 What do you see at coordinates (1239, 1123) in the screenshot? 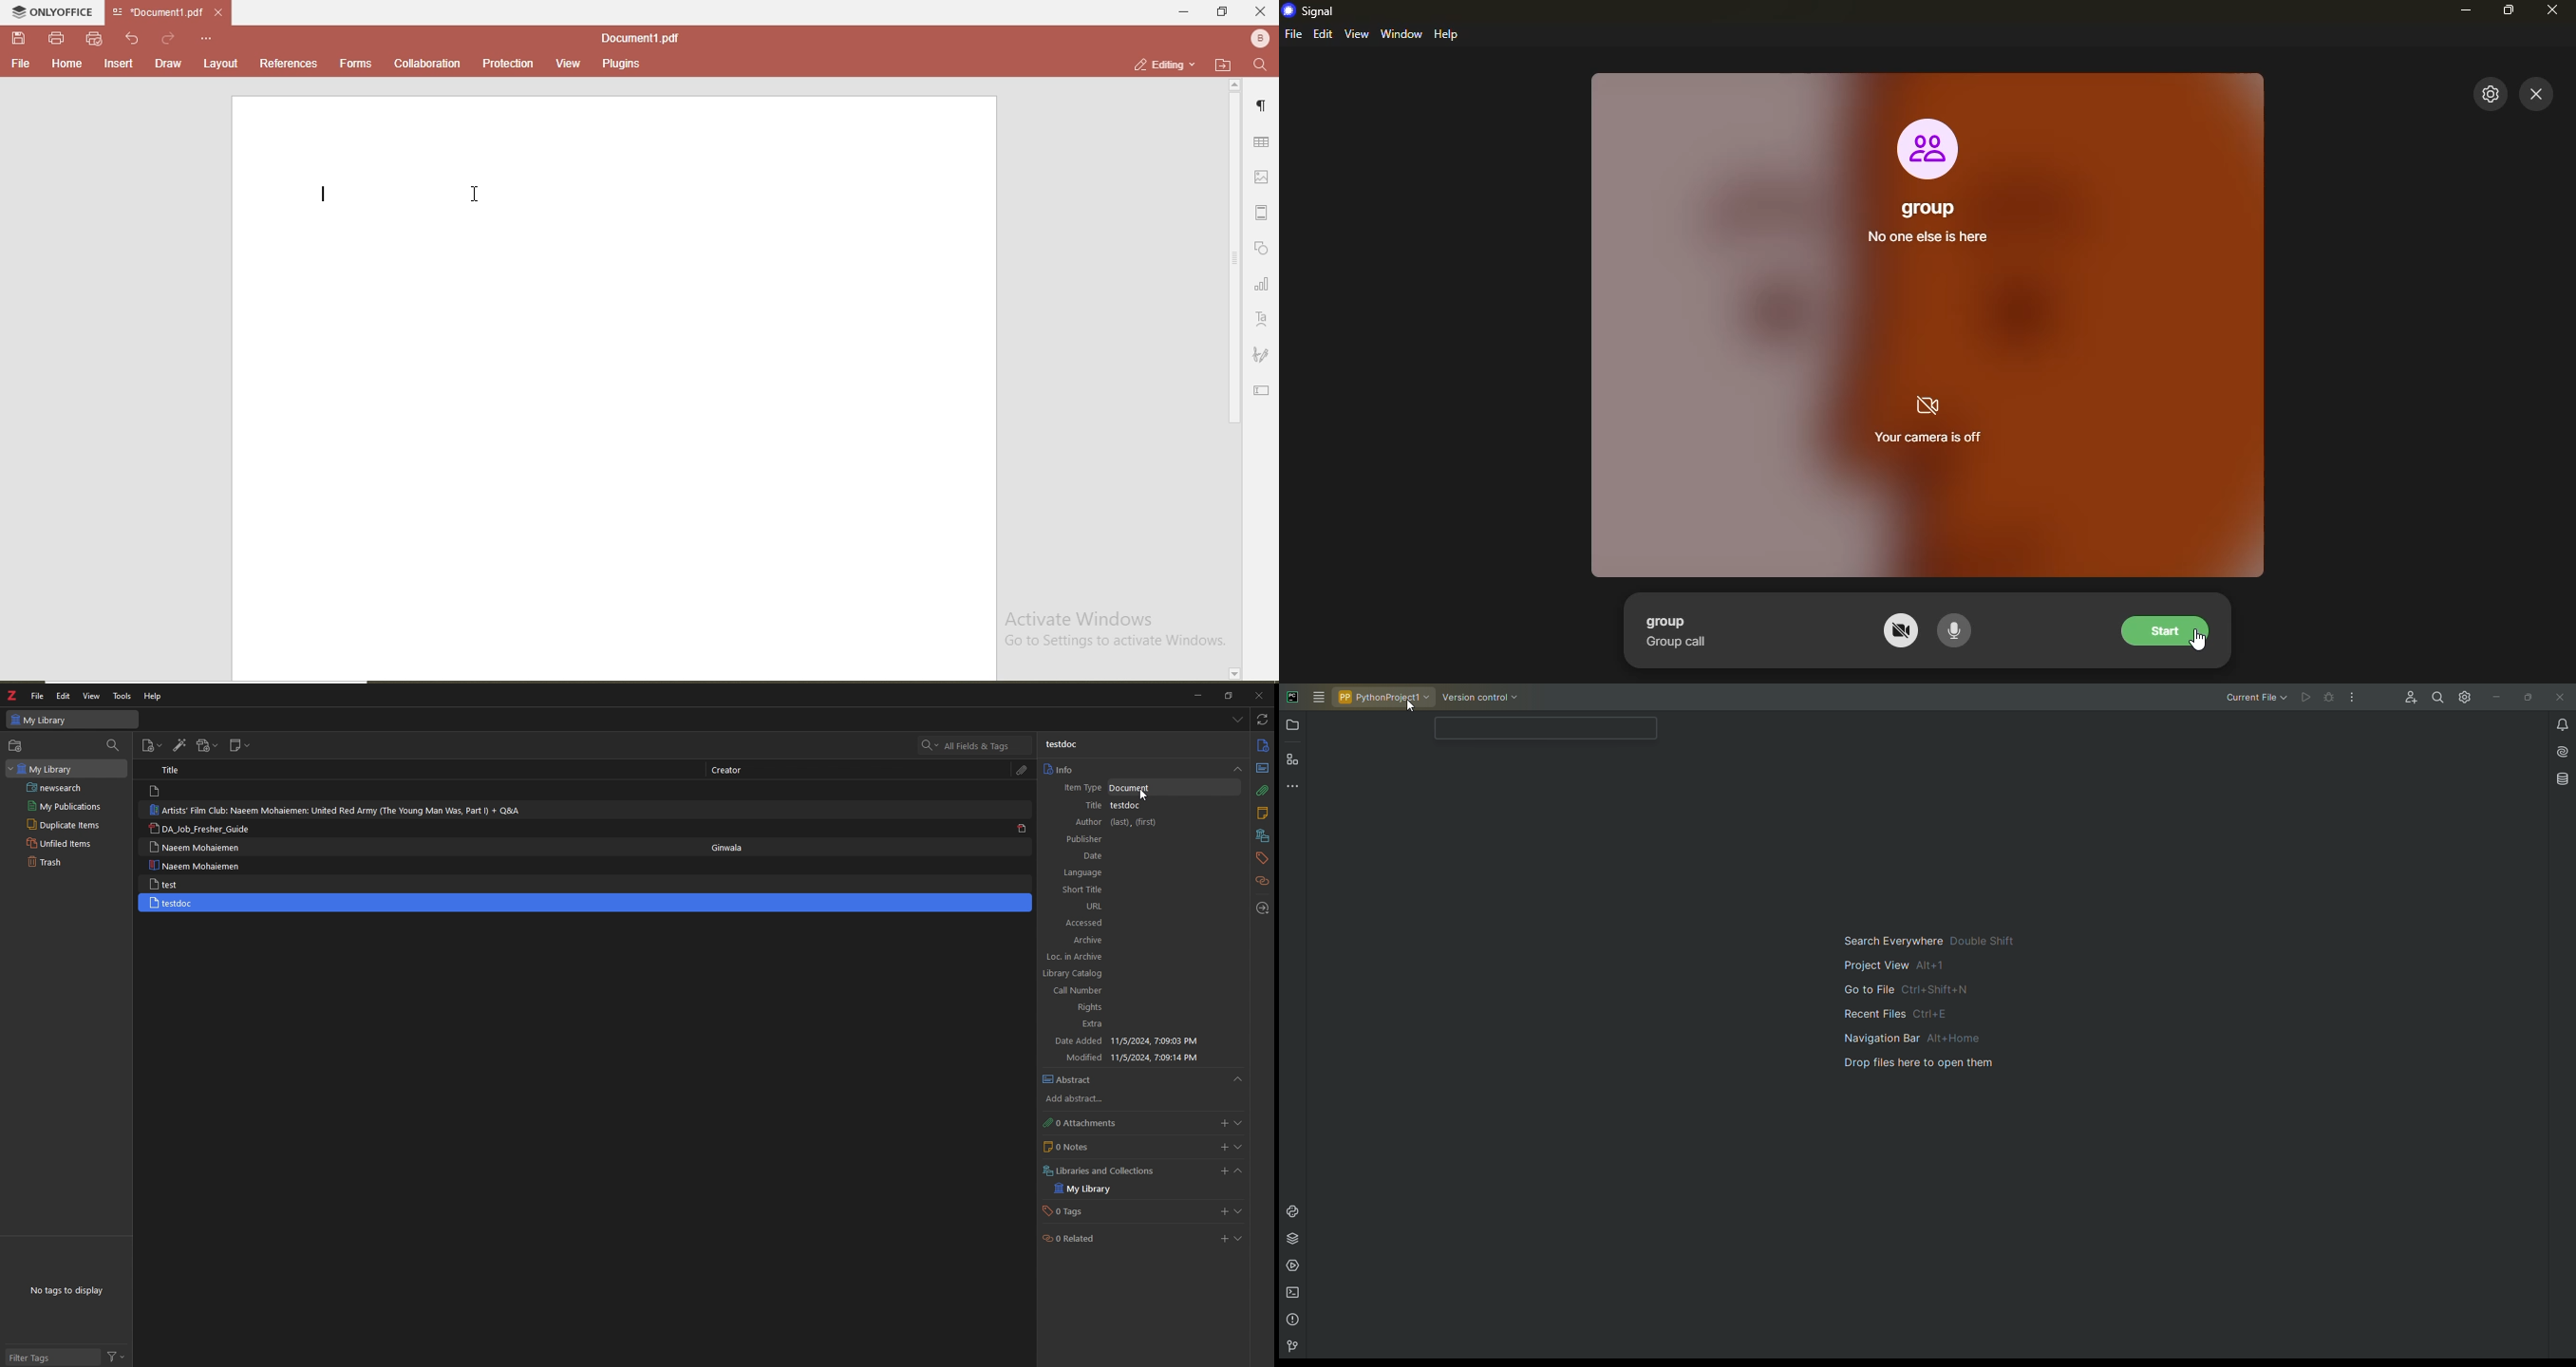
I see `show` at bounding box center [1239, 1123].